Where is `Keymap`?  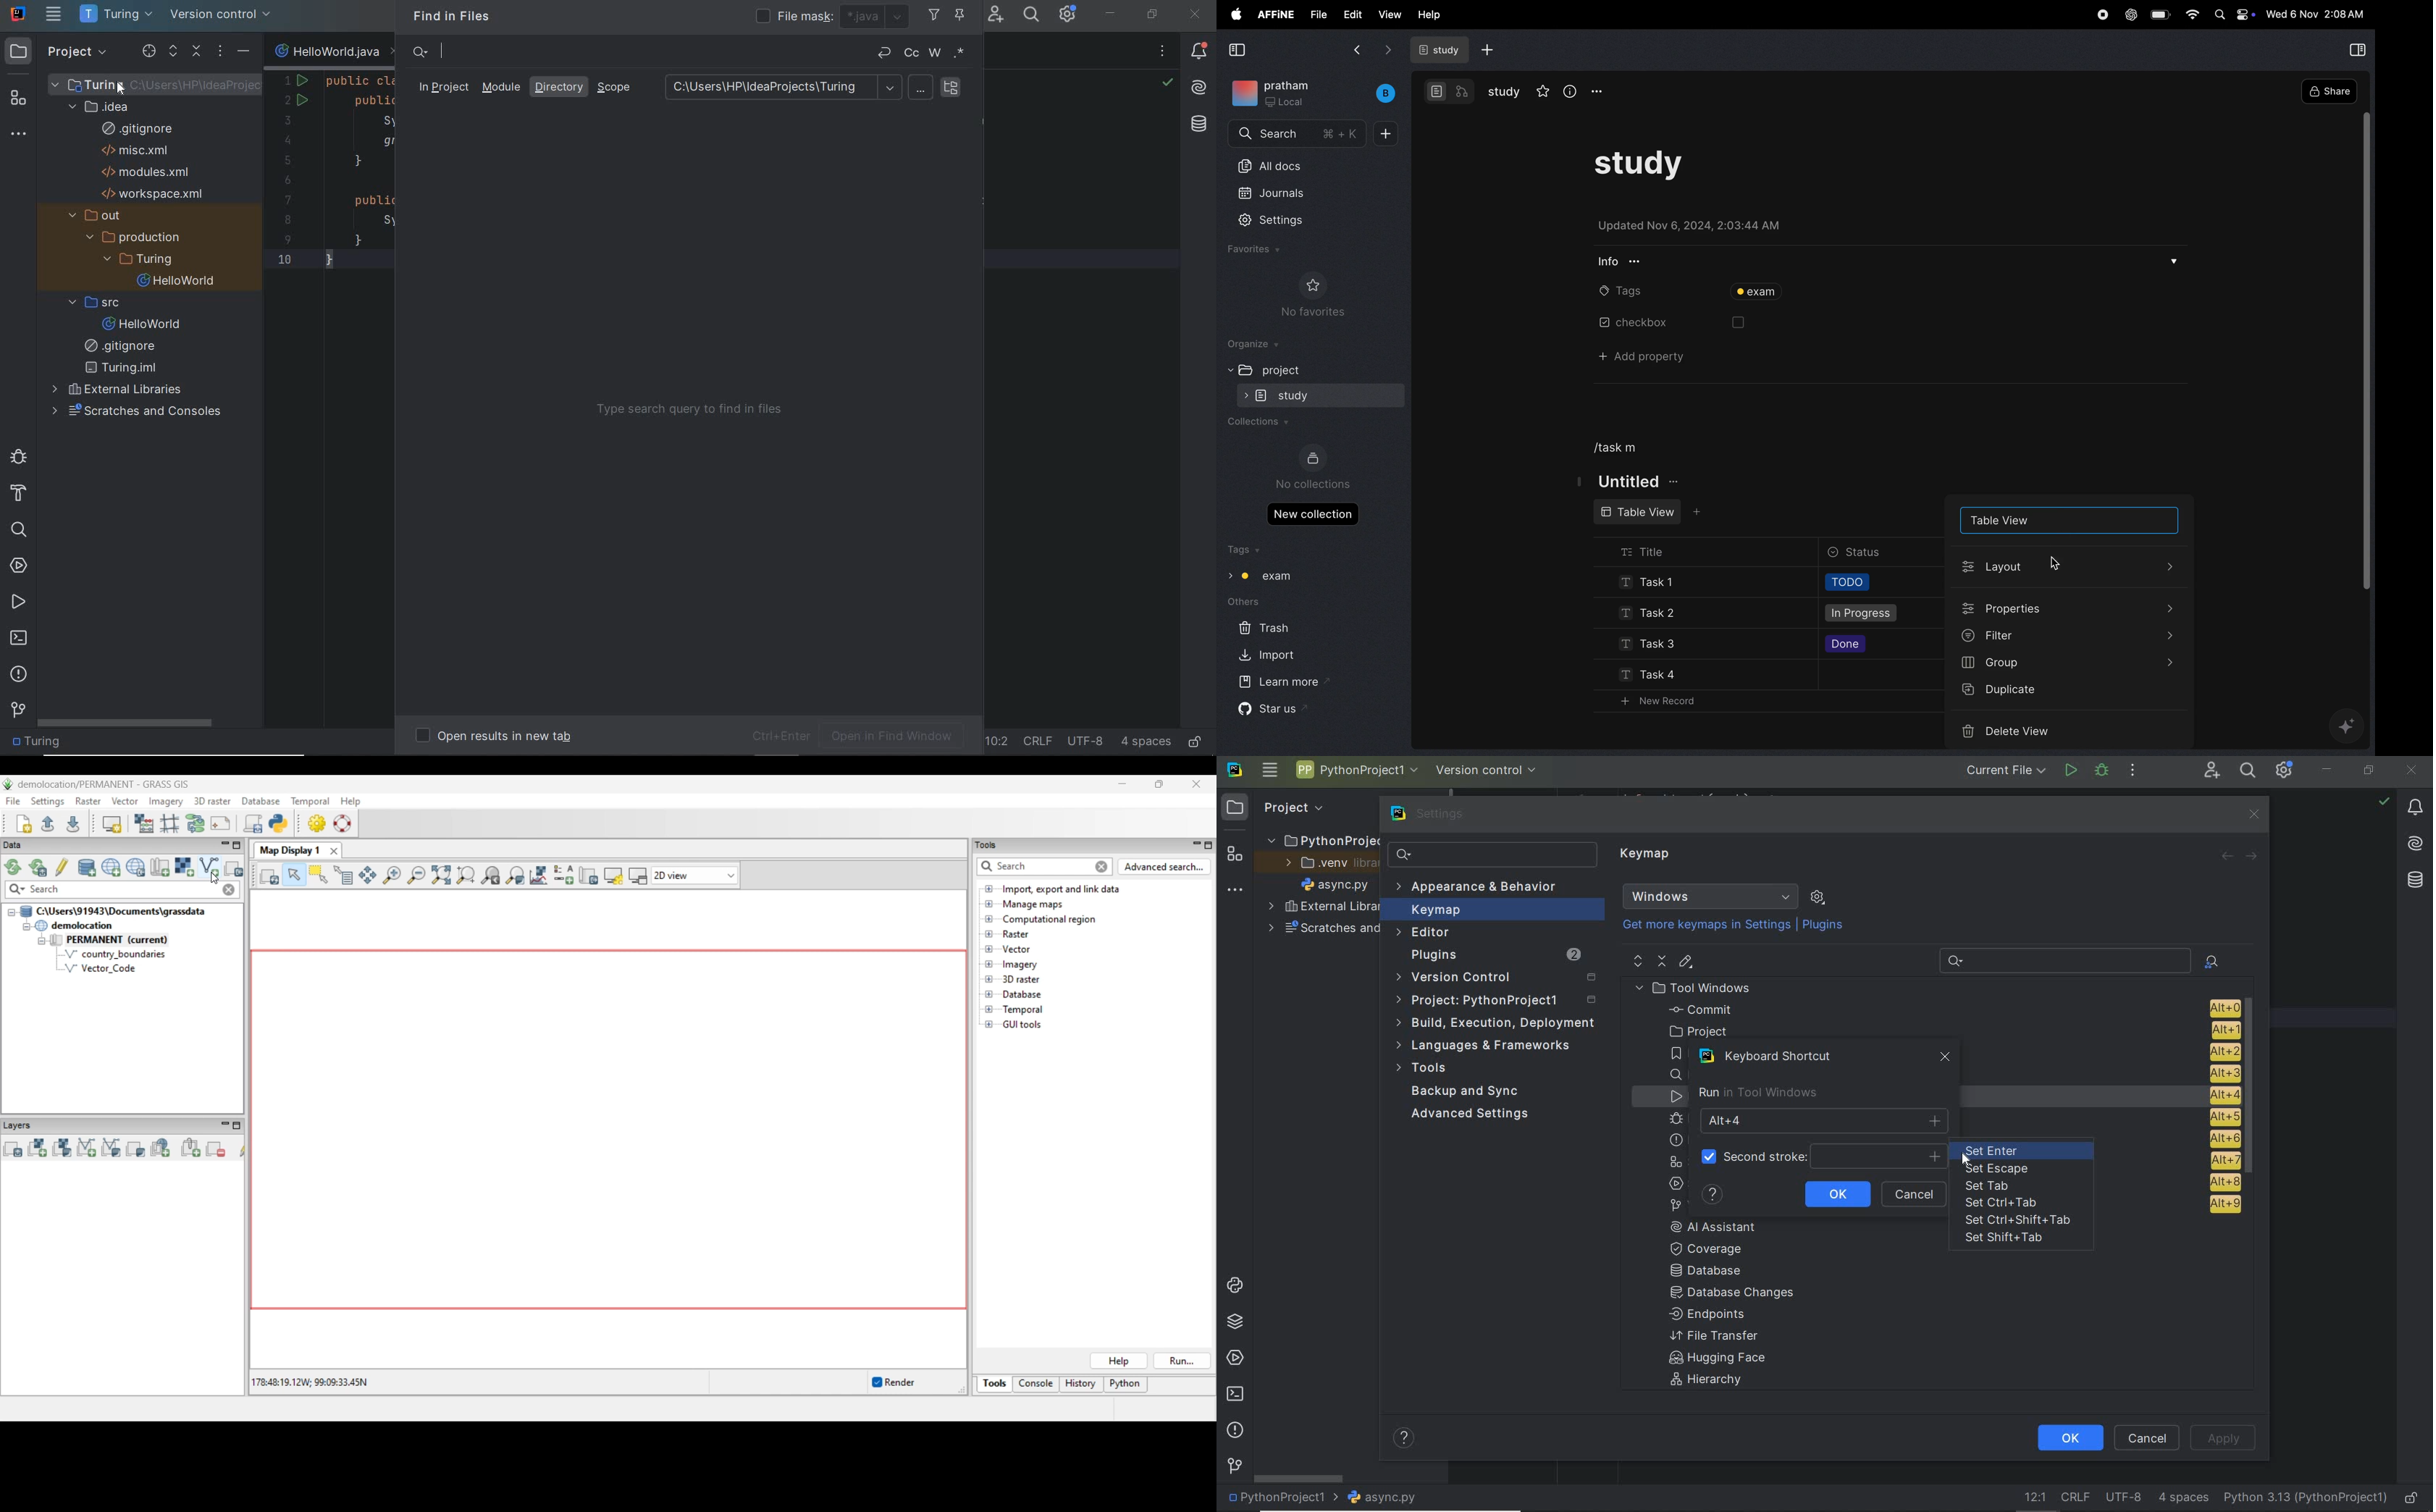
Keymap is located at coordinates (1647, 856).